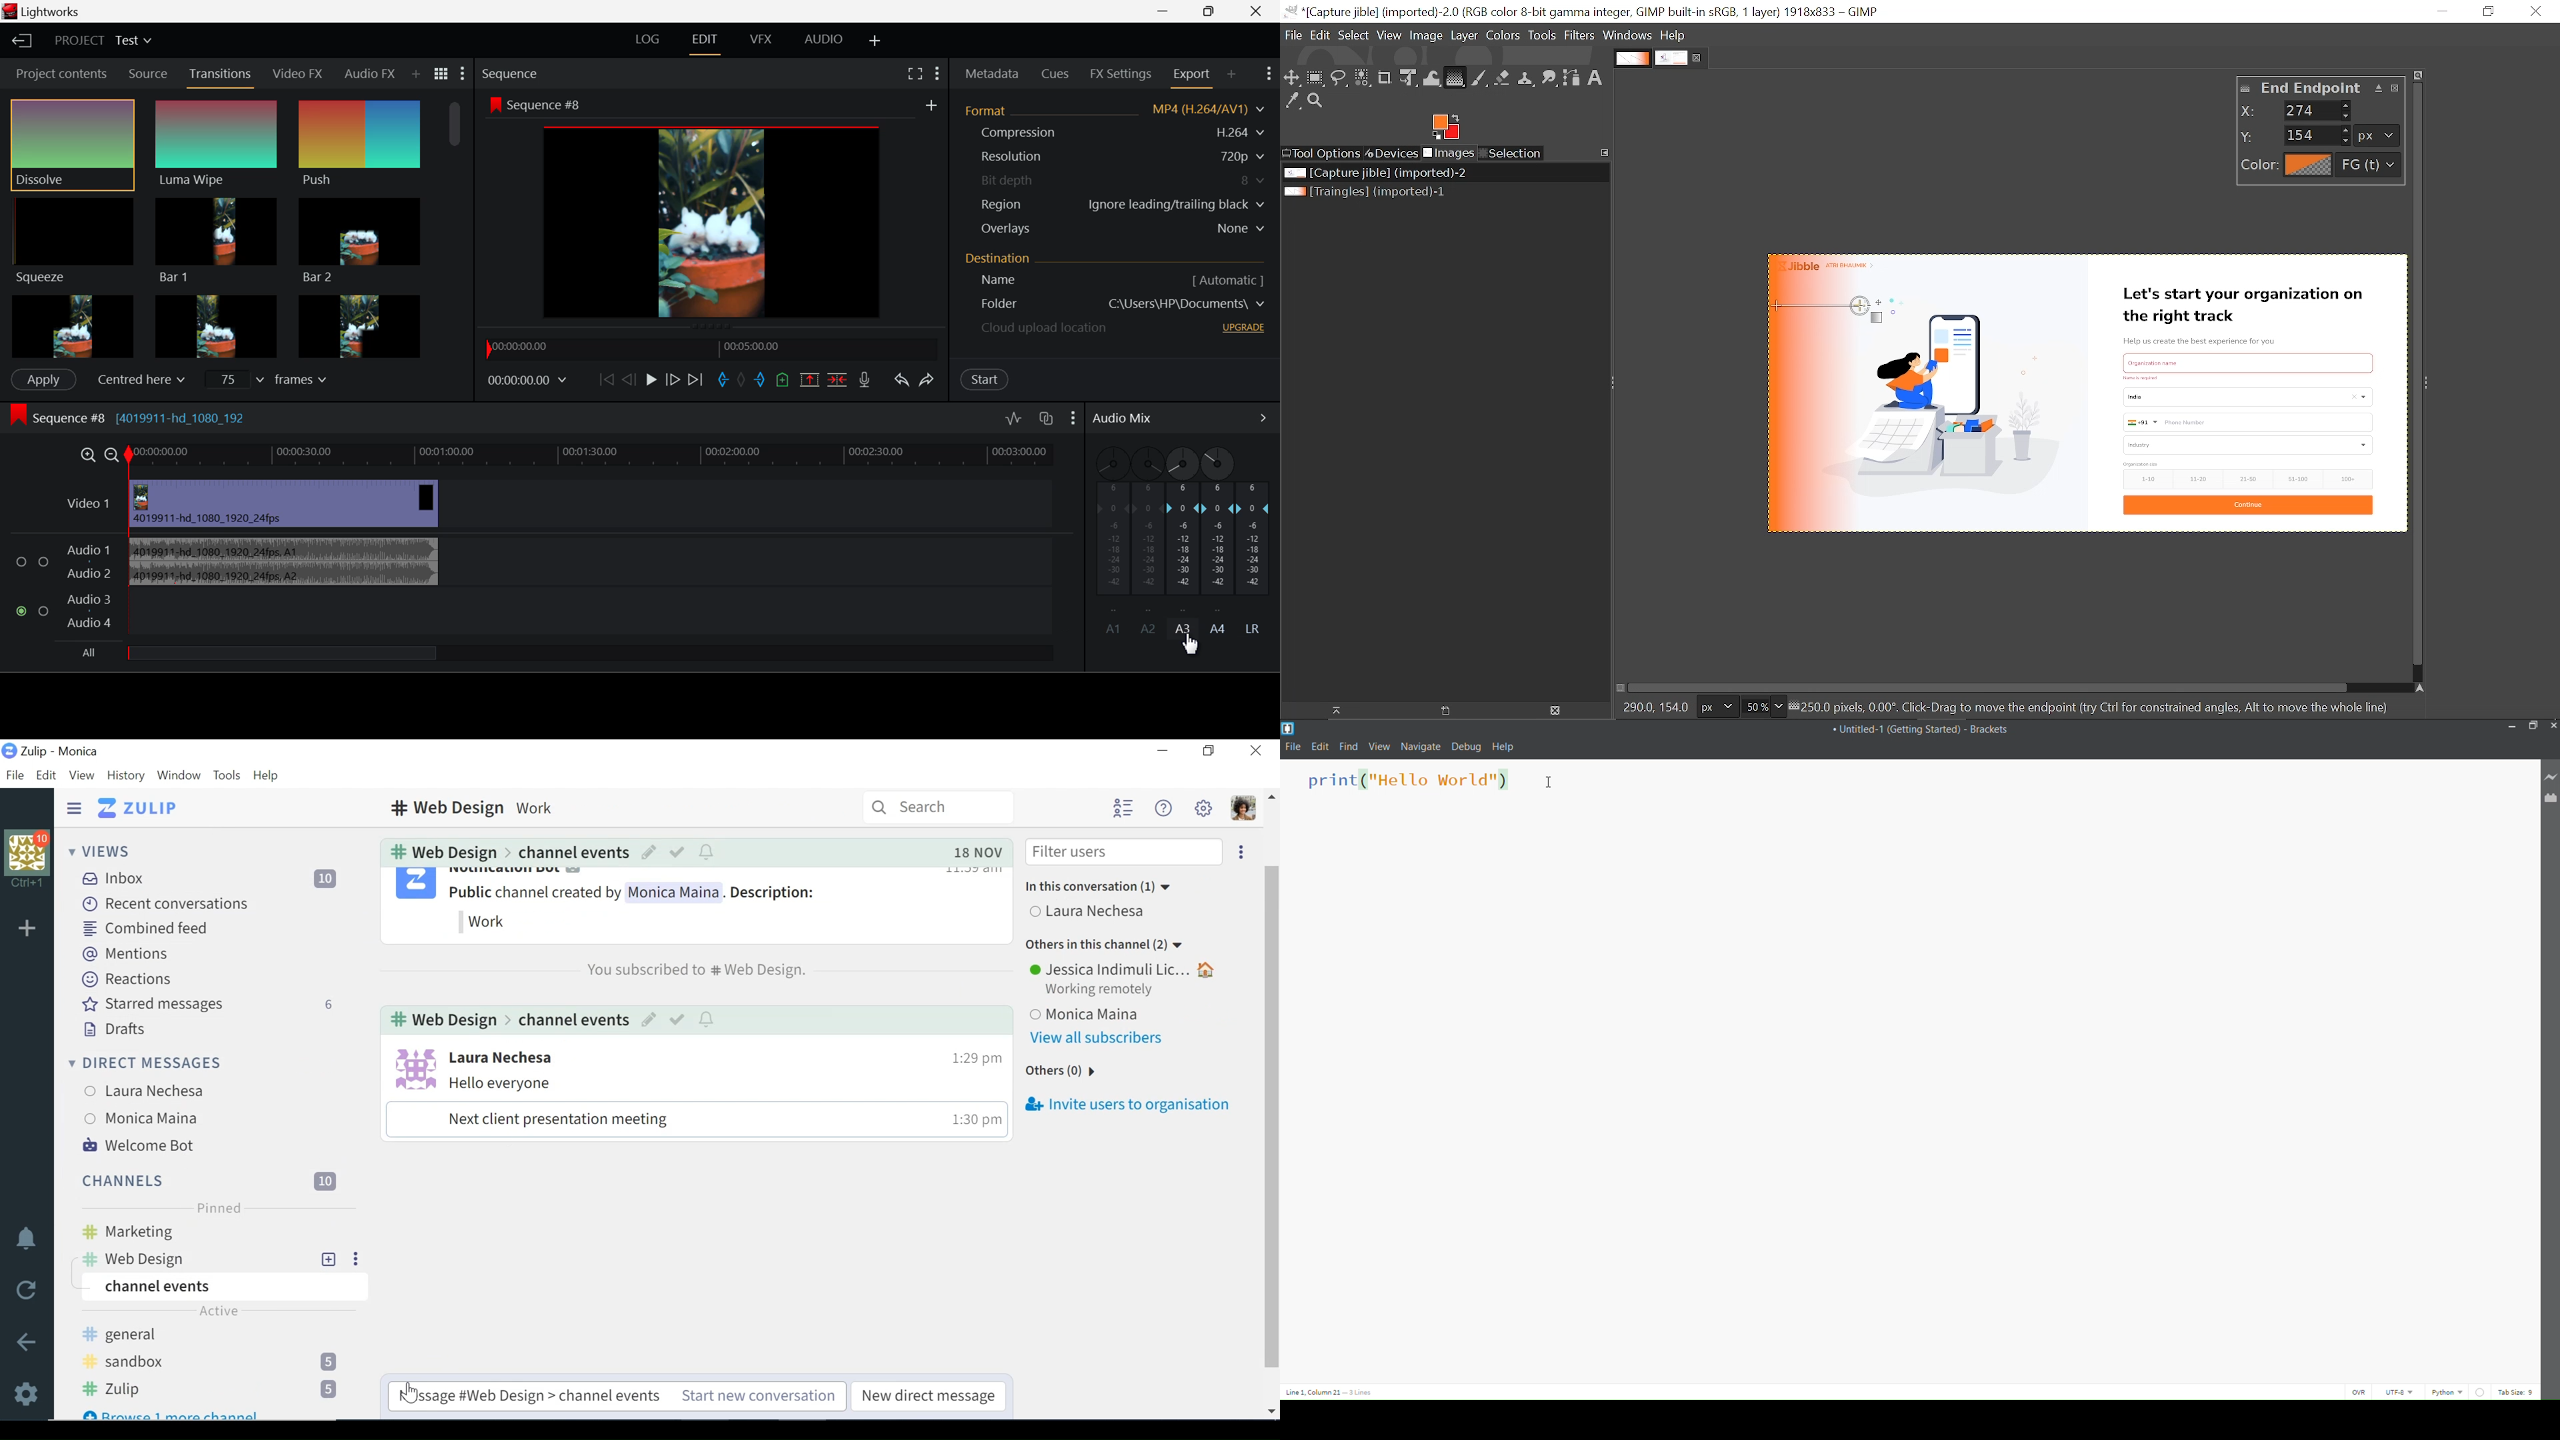 This screenshot has width=2576, height=1456. I want to click on A4 Channel, so click(1219, 527).